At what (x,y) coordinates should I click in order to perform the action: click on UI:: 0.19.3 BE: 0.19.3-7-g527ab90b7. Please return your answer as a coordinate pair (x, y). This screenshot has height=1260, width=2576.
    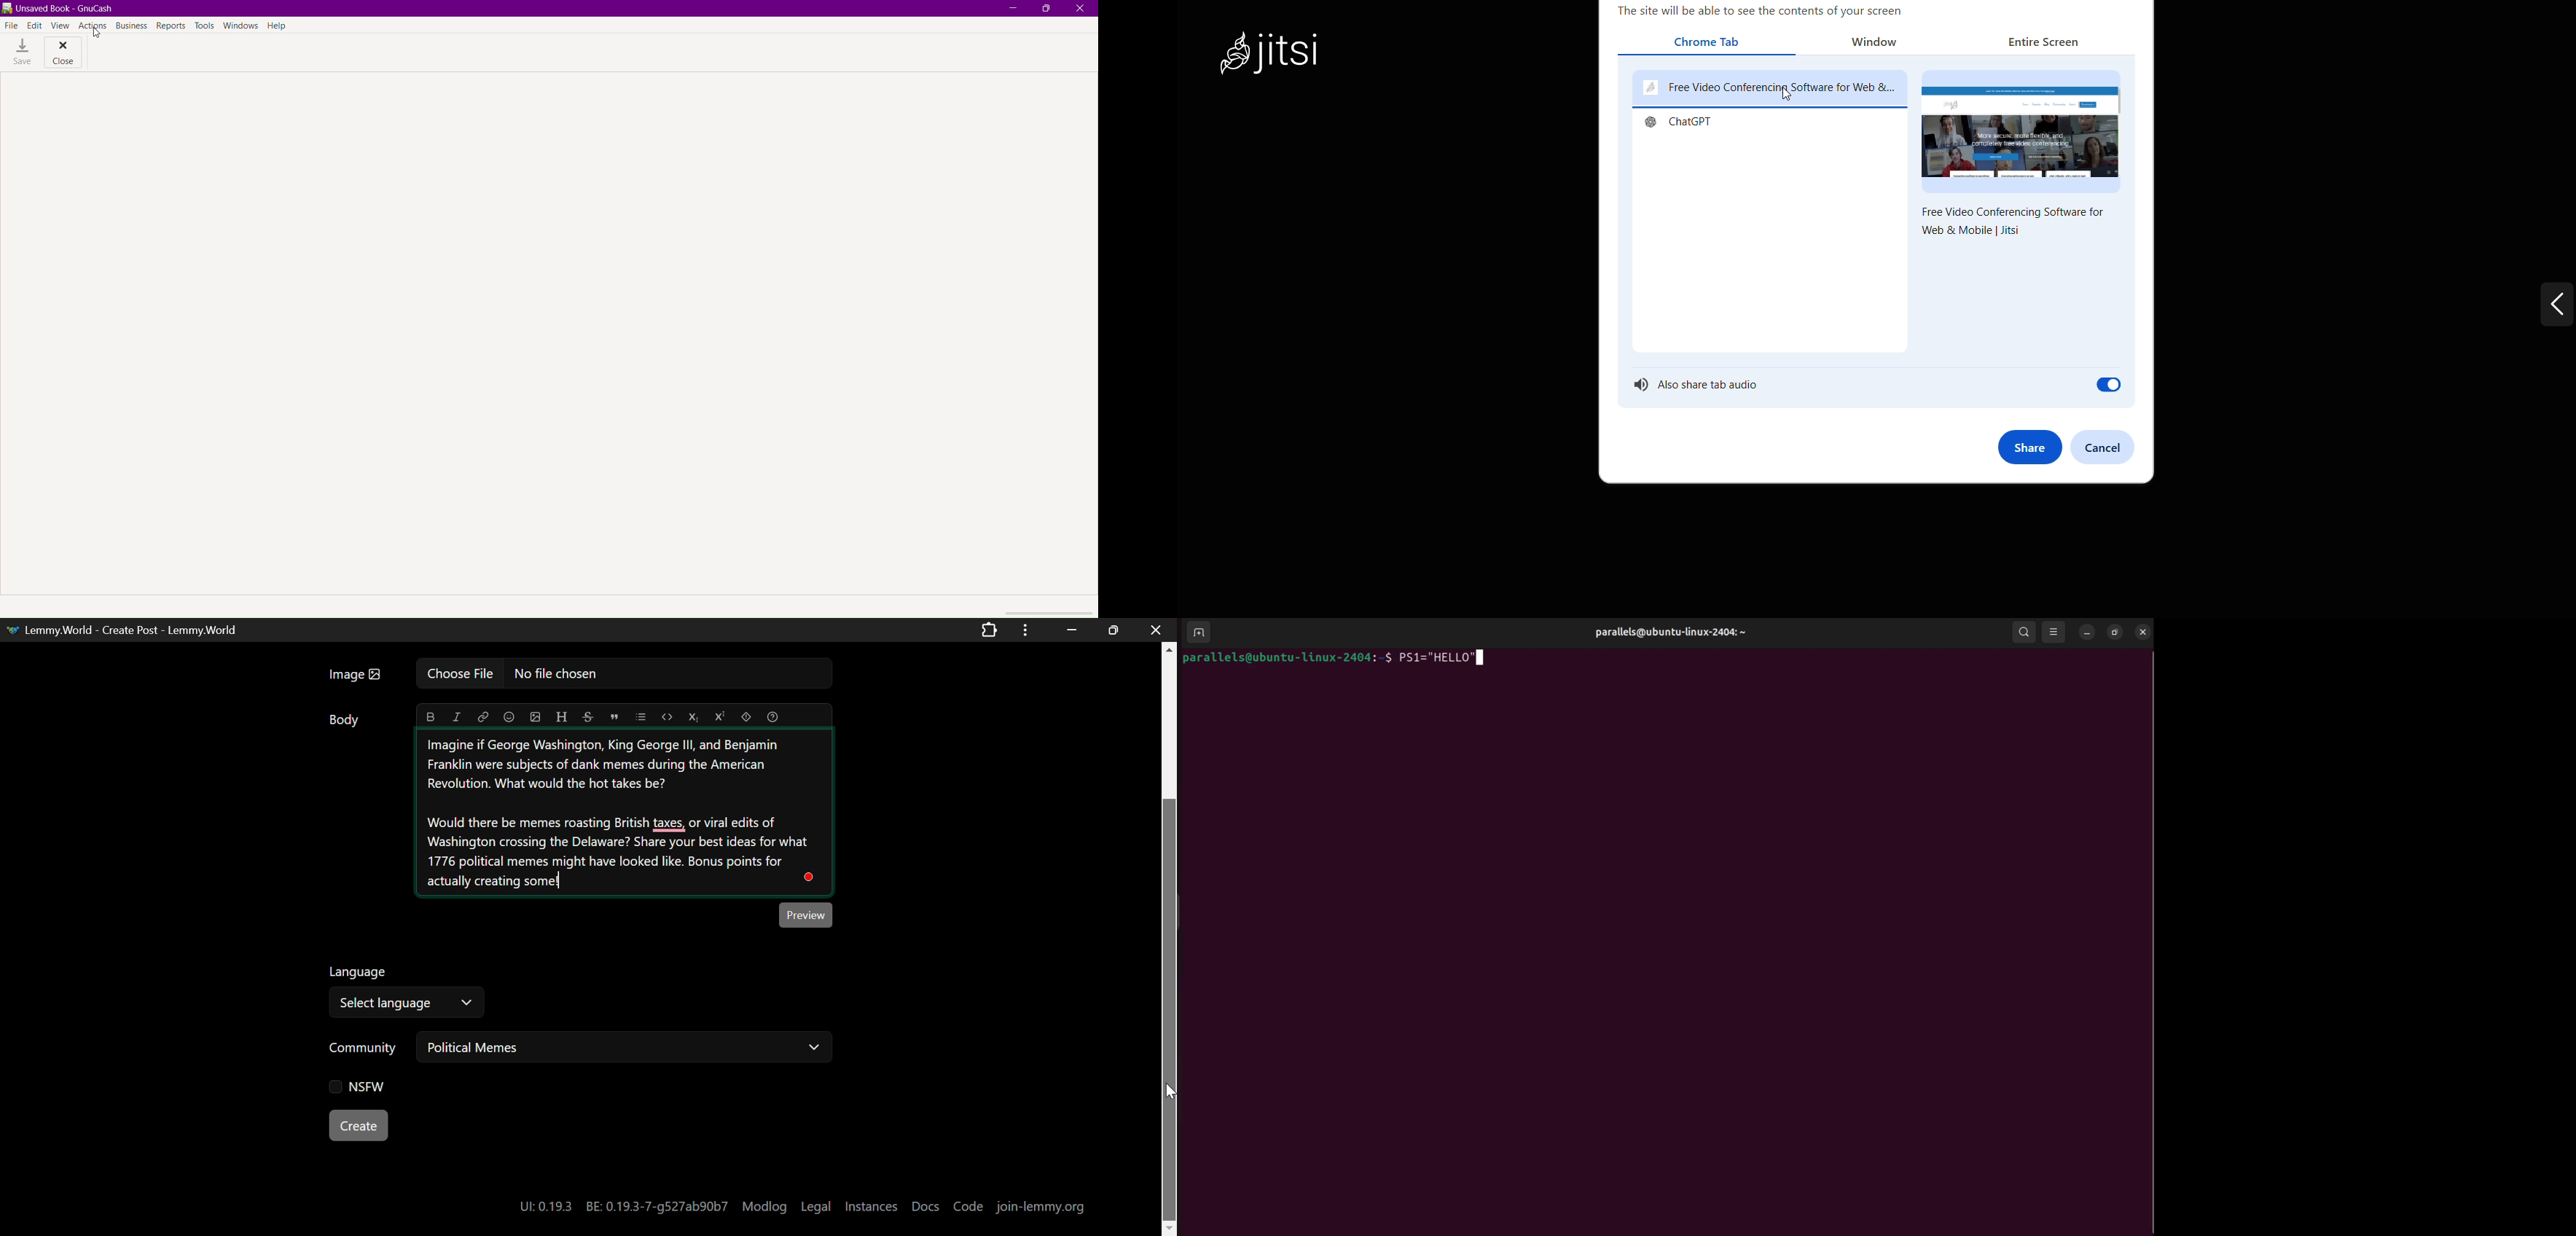
    Looking at the image, I should click on (619, 1208).